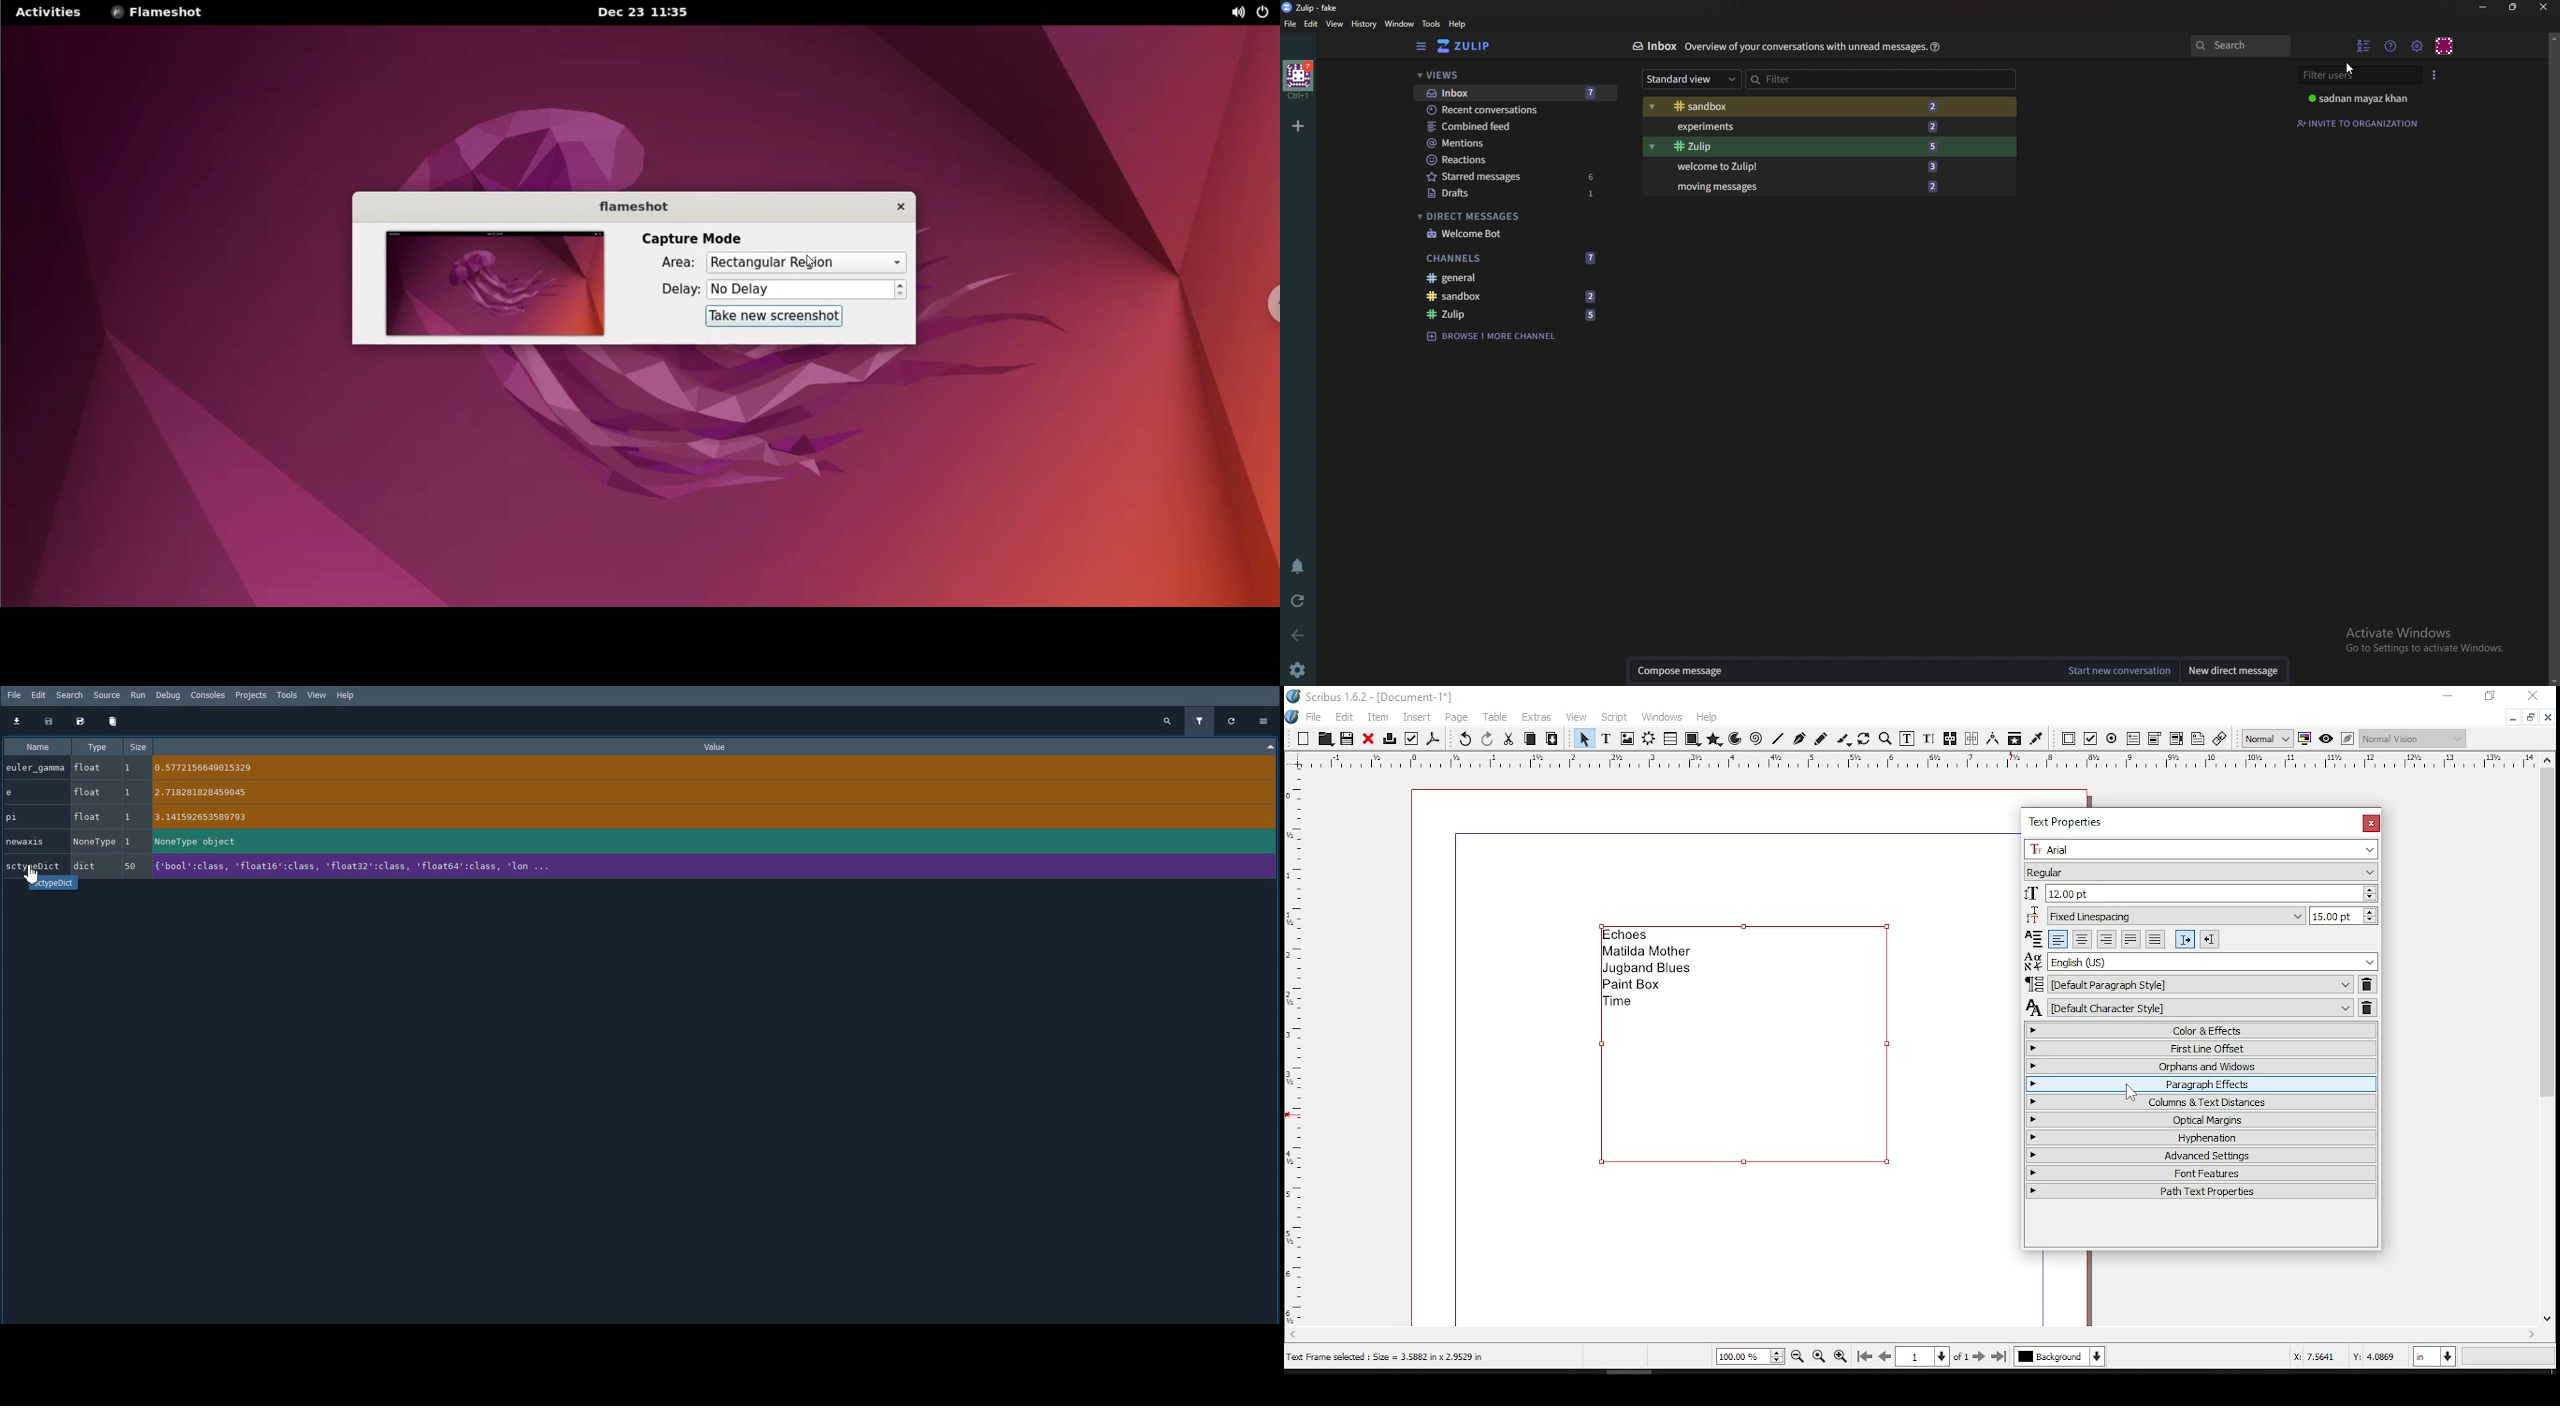  I want to click on , so click(1325, 738).